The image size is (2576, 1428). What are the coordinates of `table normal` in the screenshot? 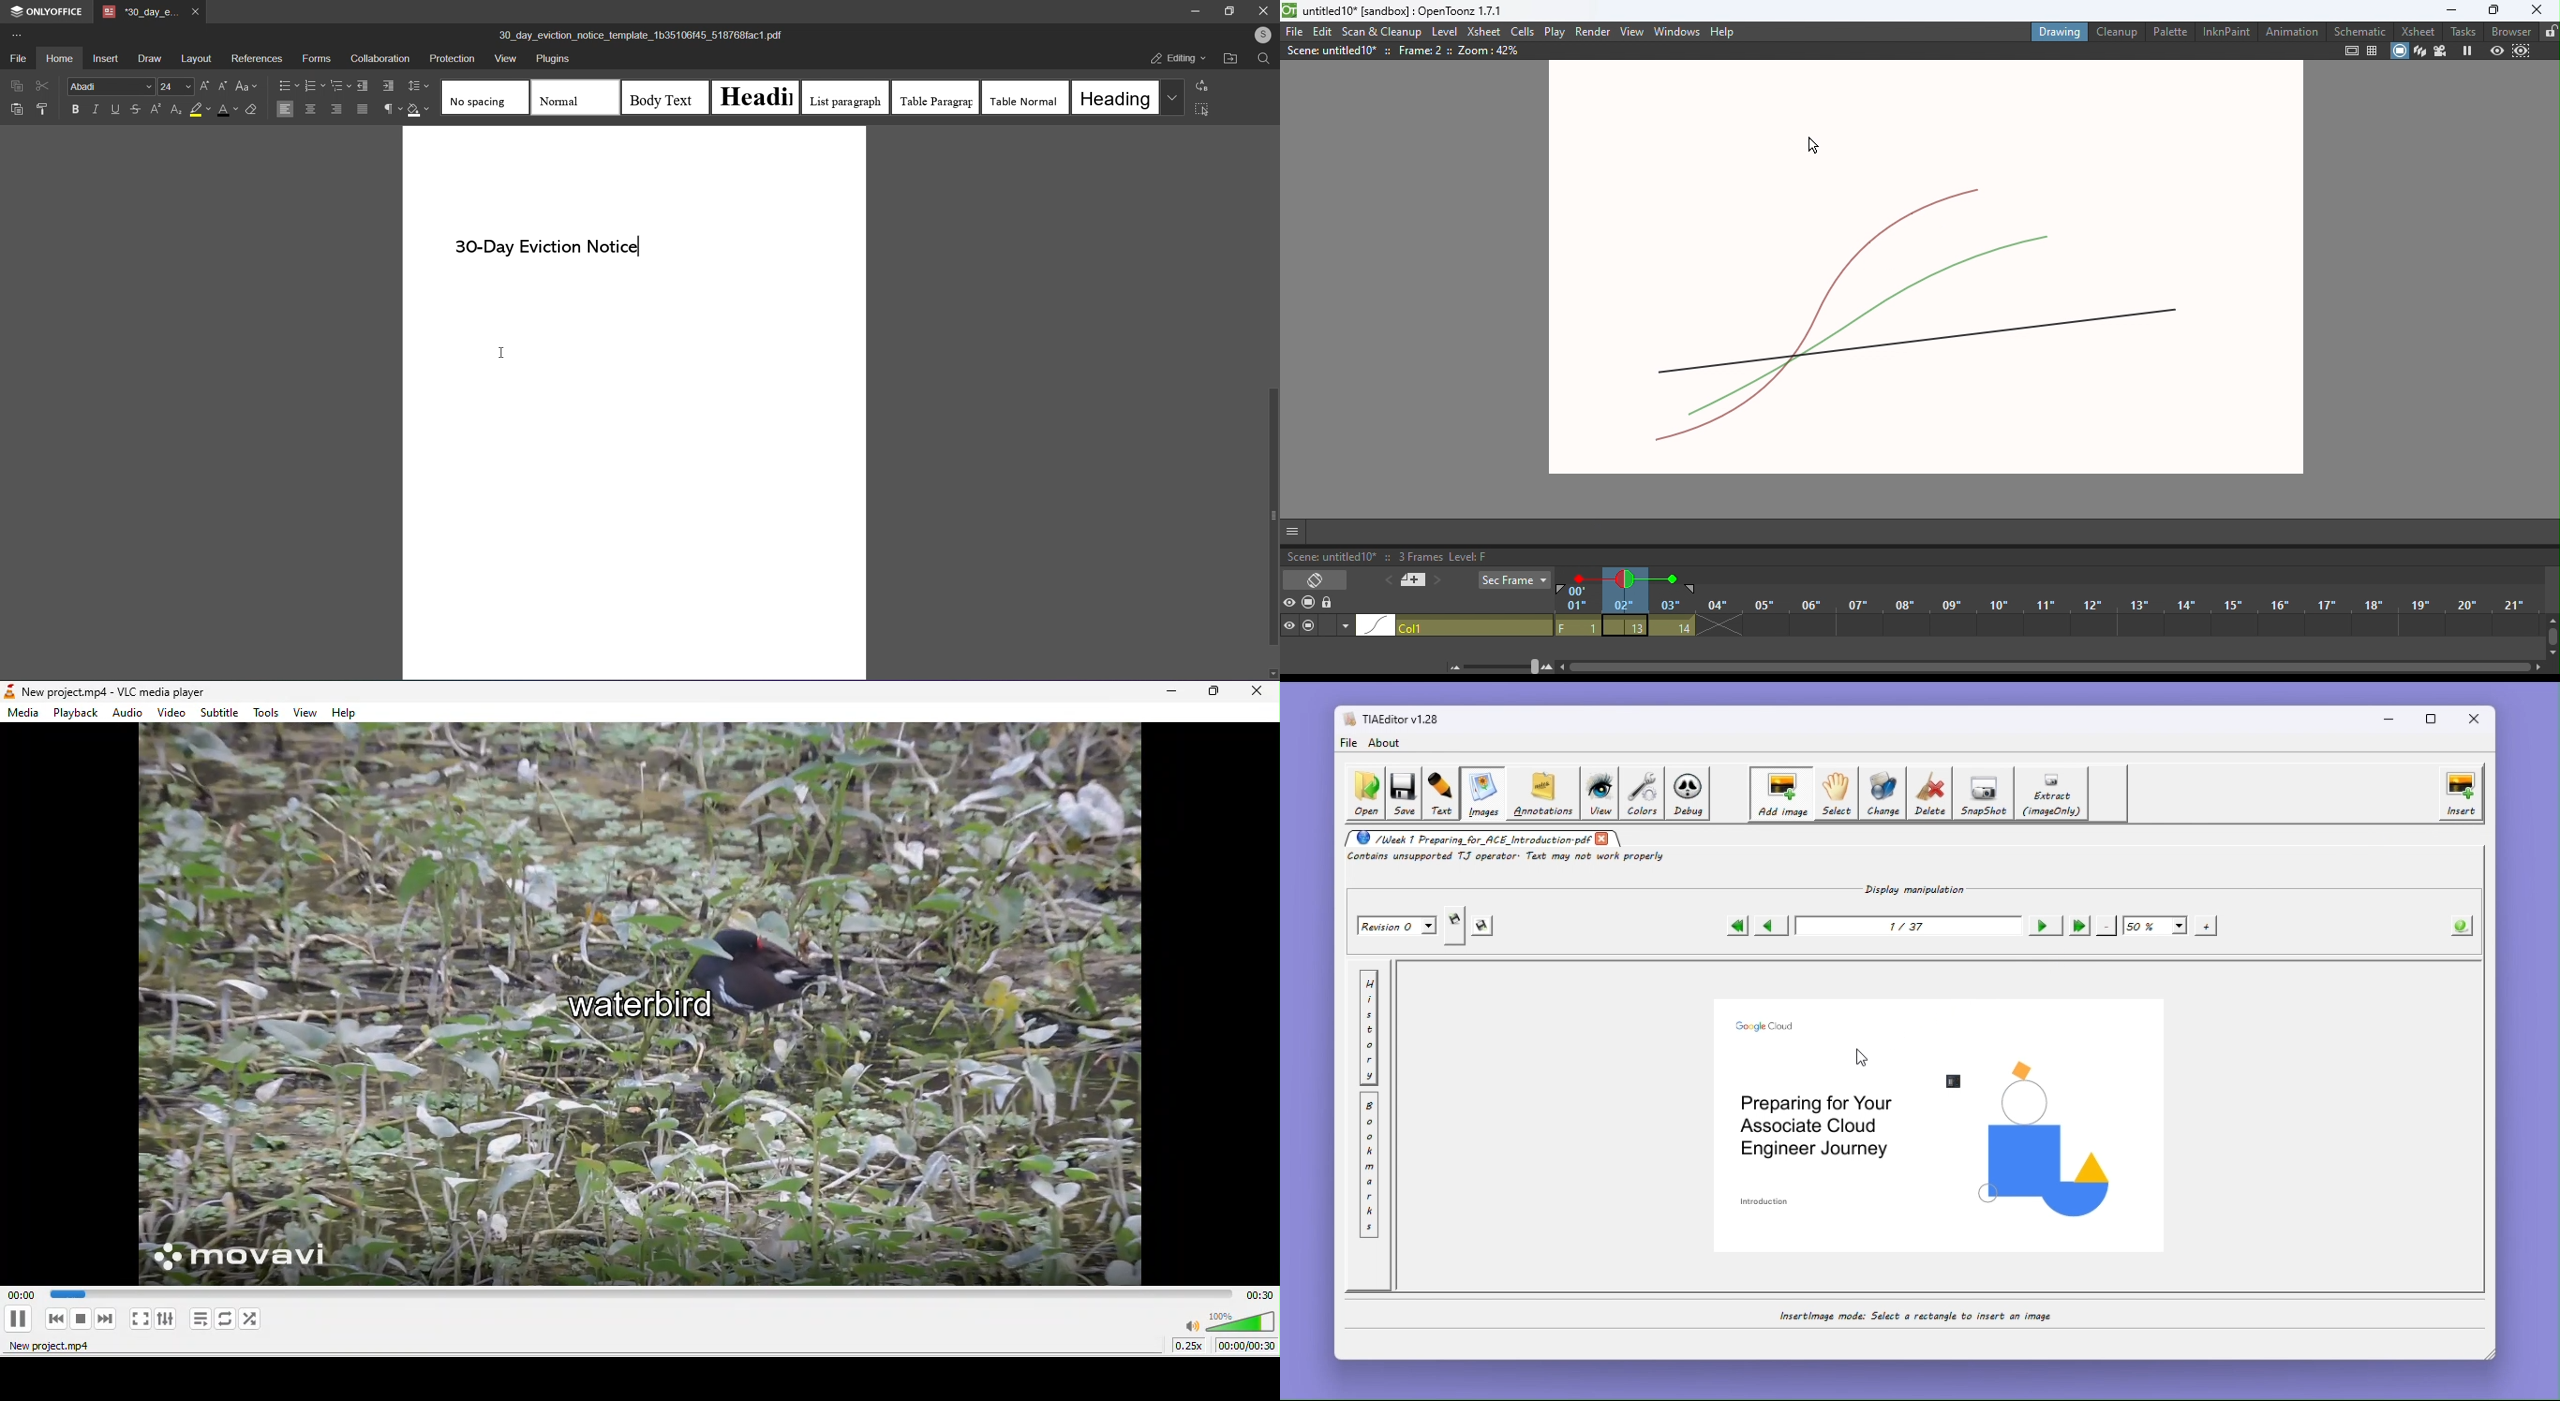 It's located at (1026, 97).